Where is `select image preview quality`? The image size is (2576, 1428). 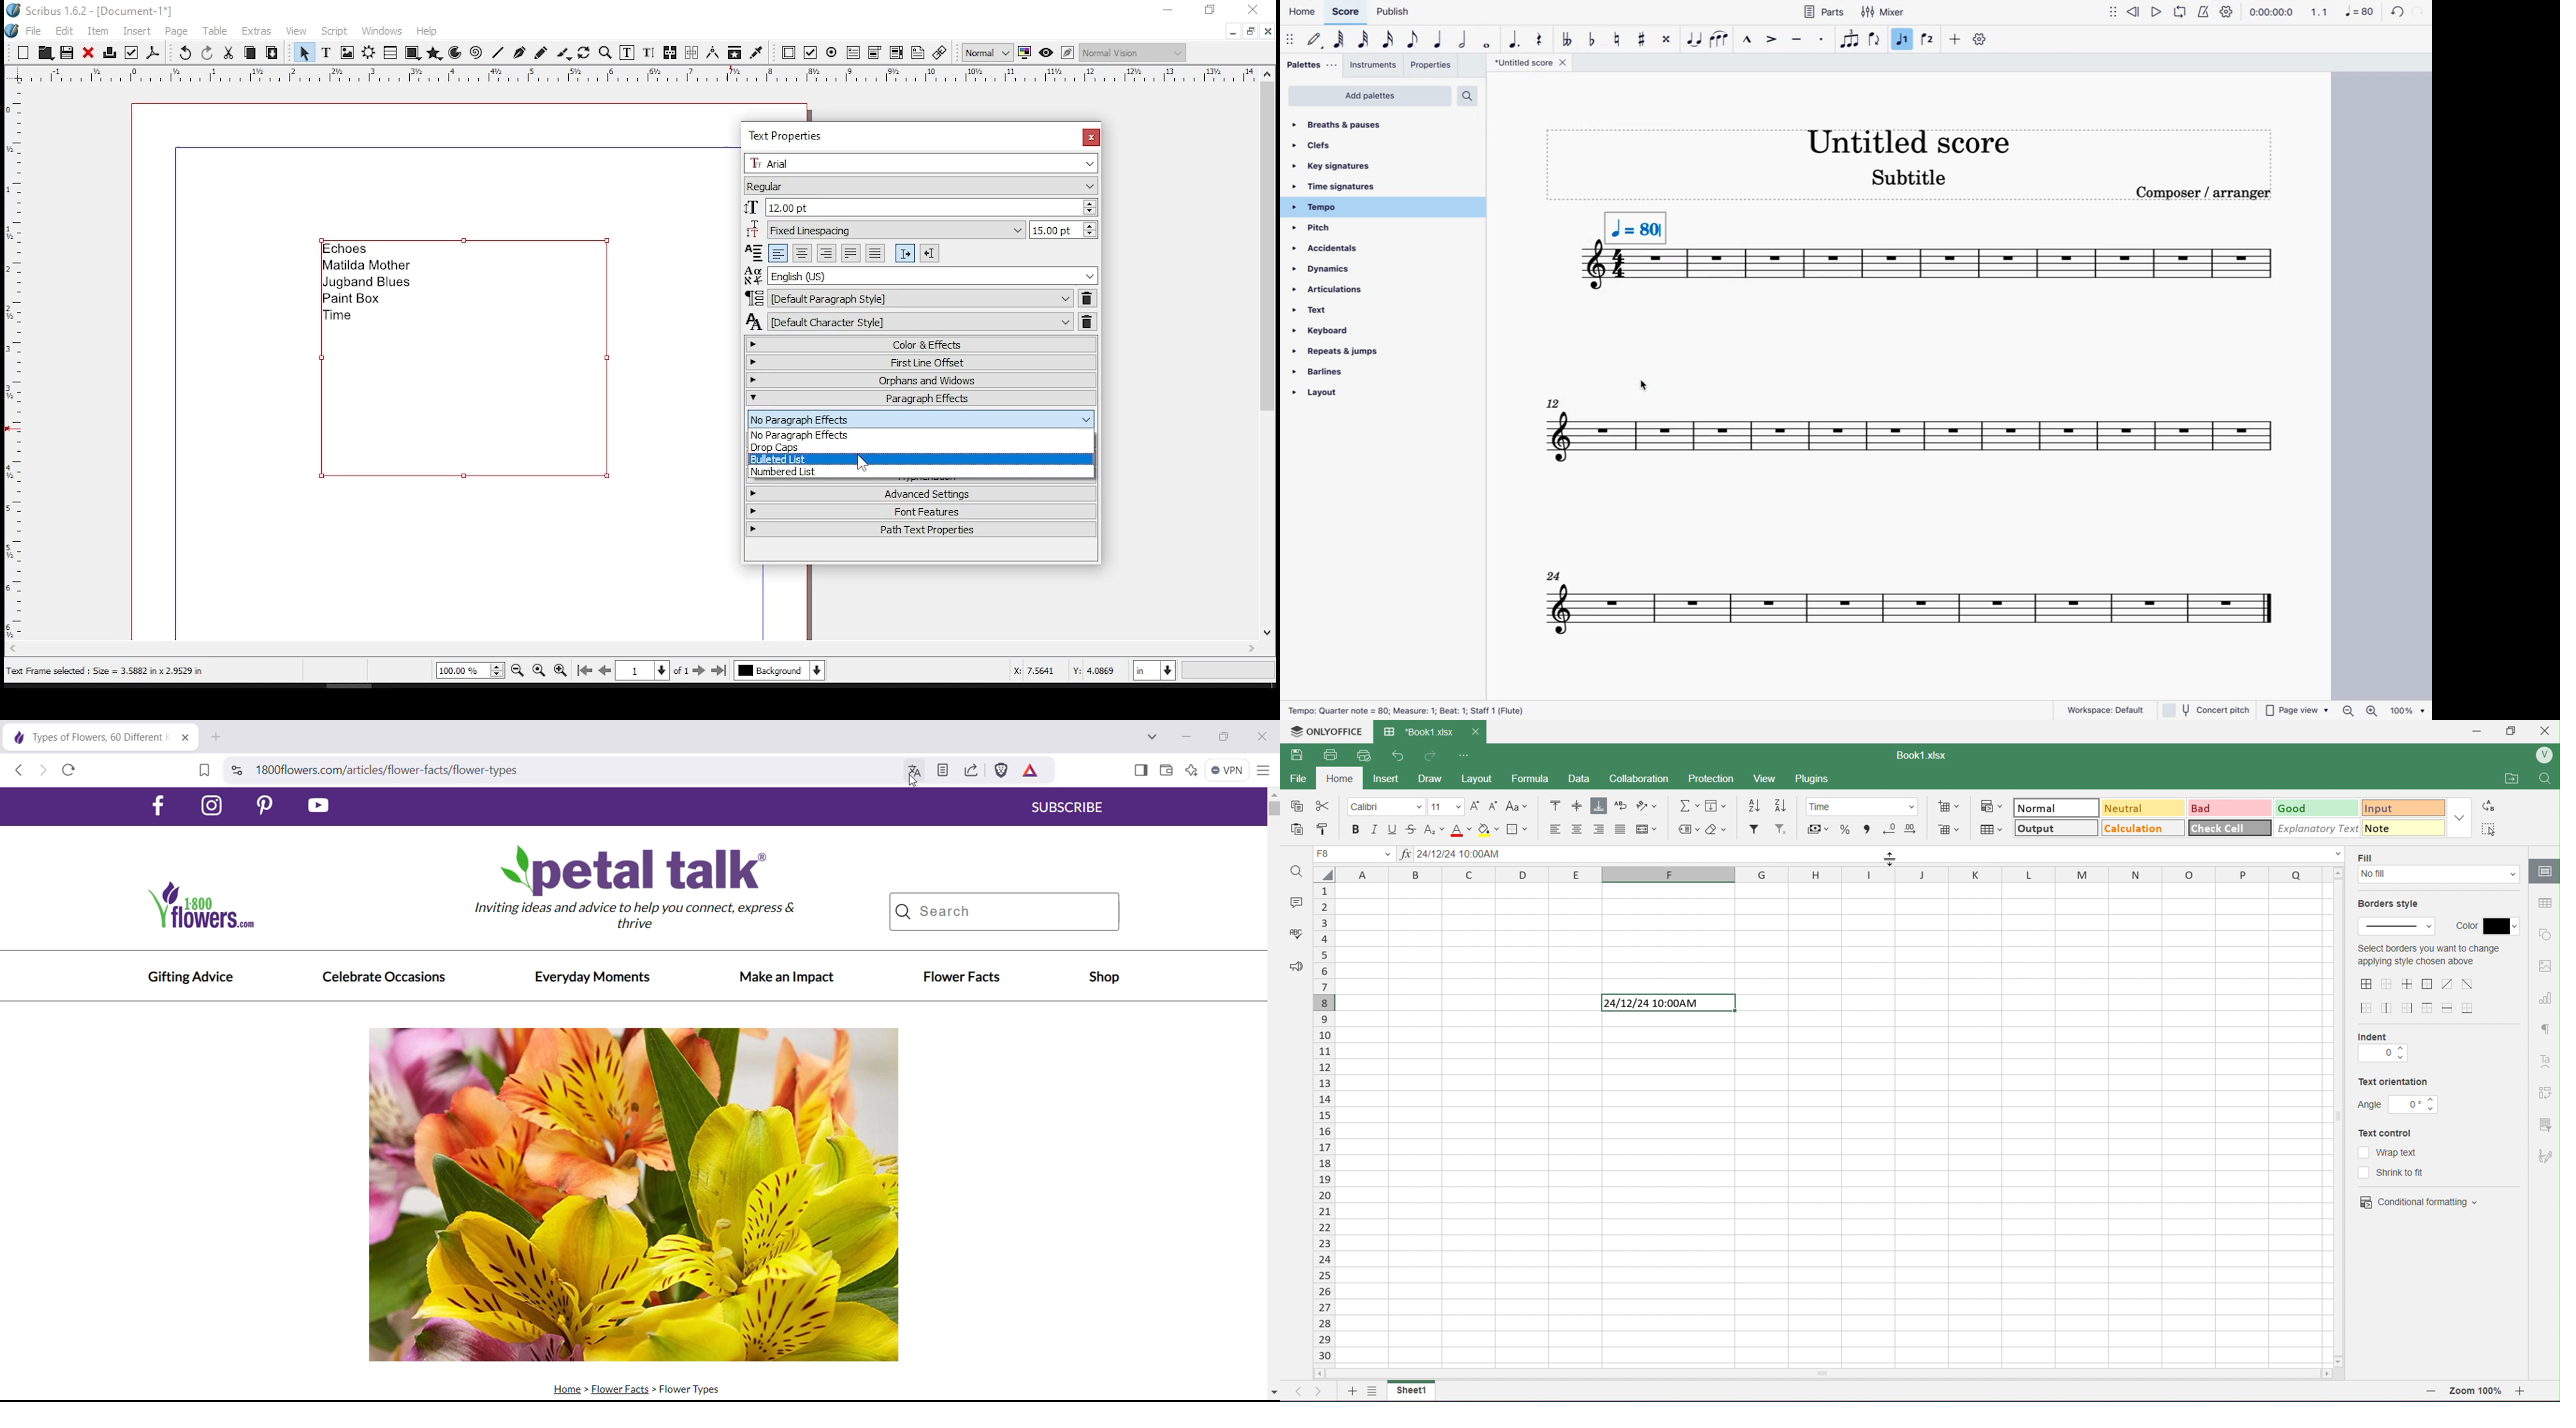
select image preview quality is located at coordinates (987, 52).